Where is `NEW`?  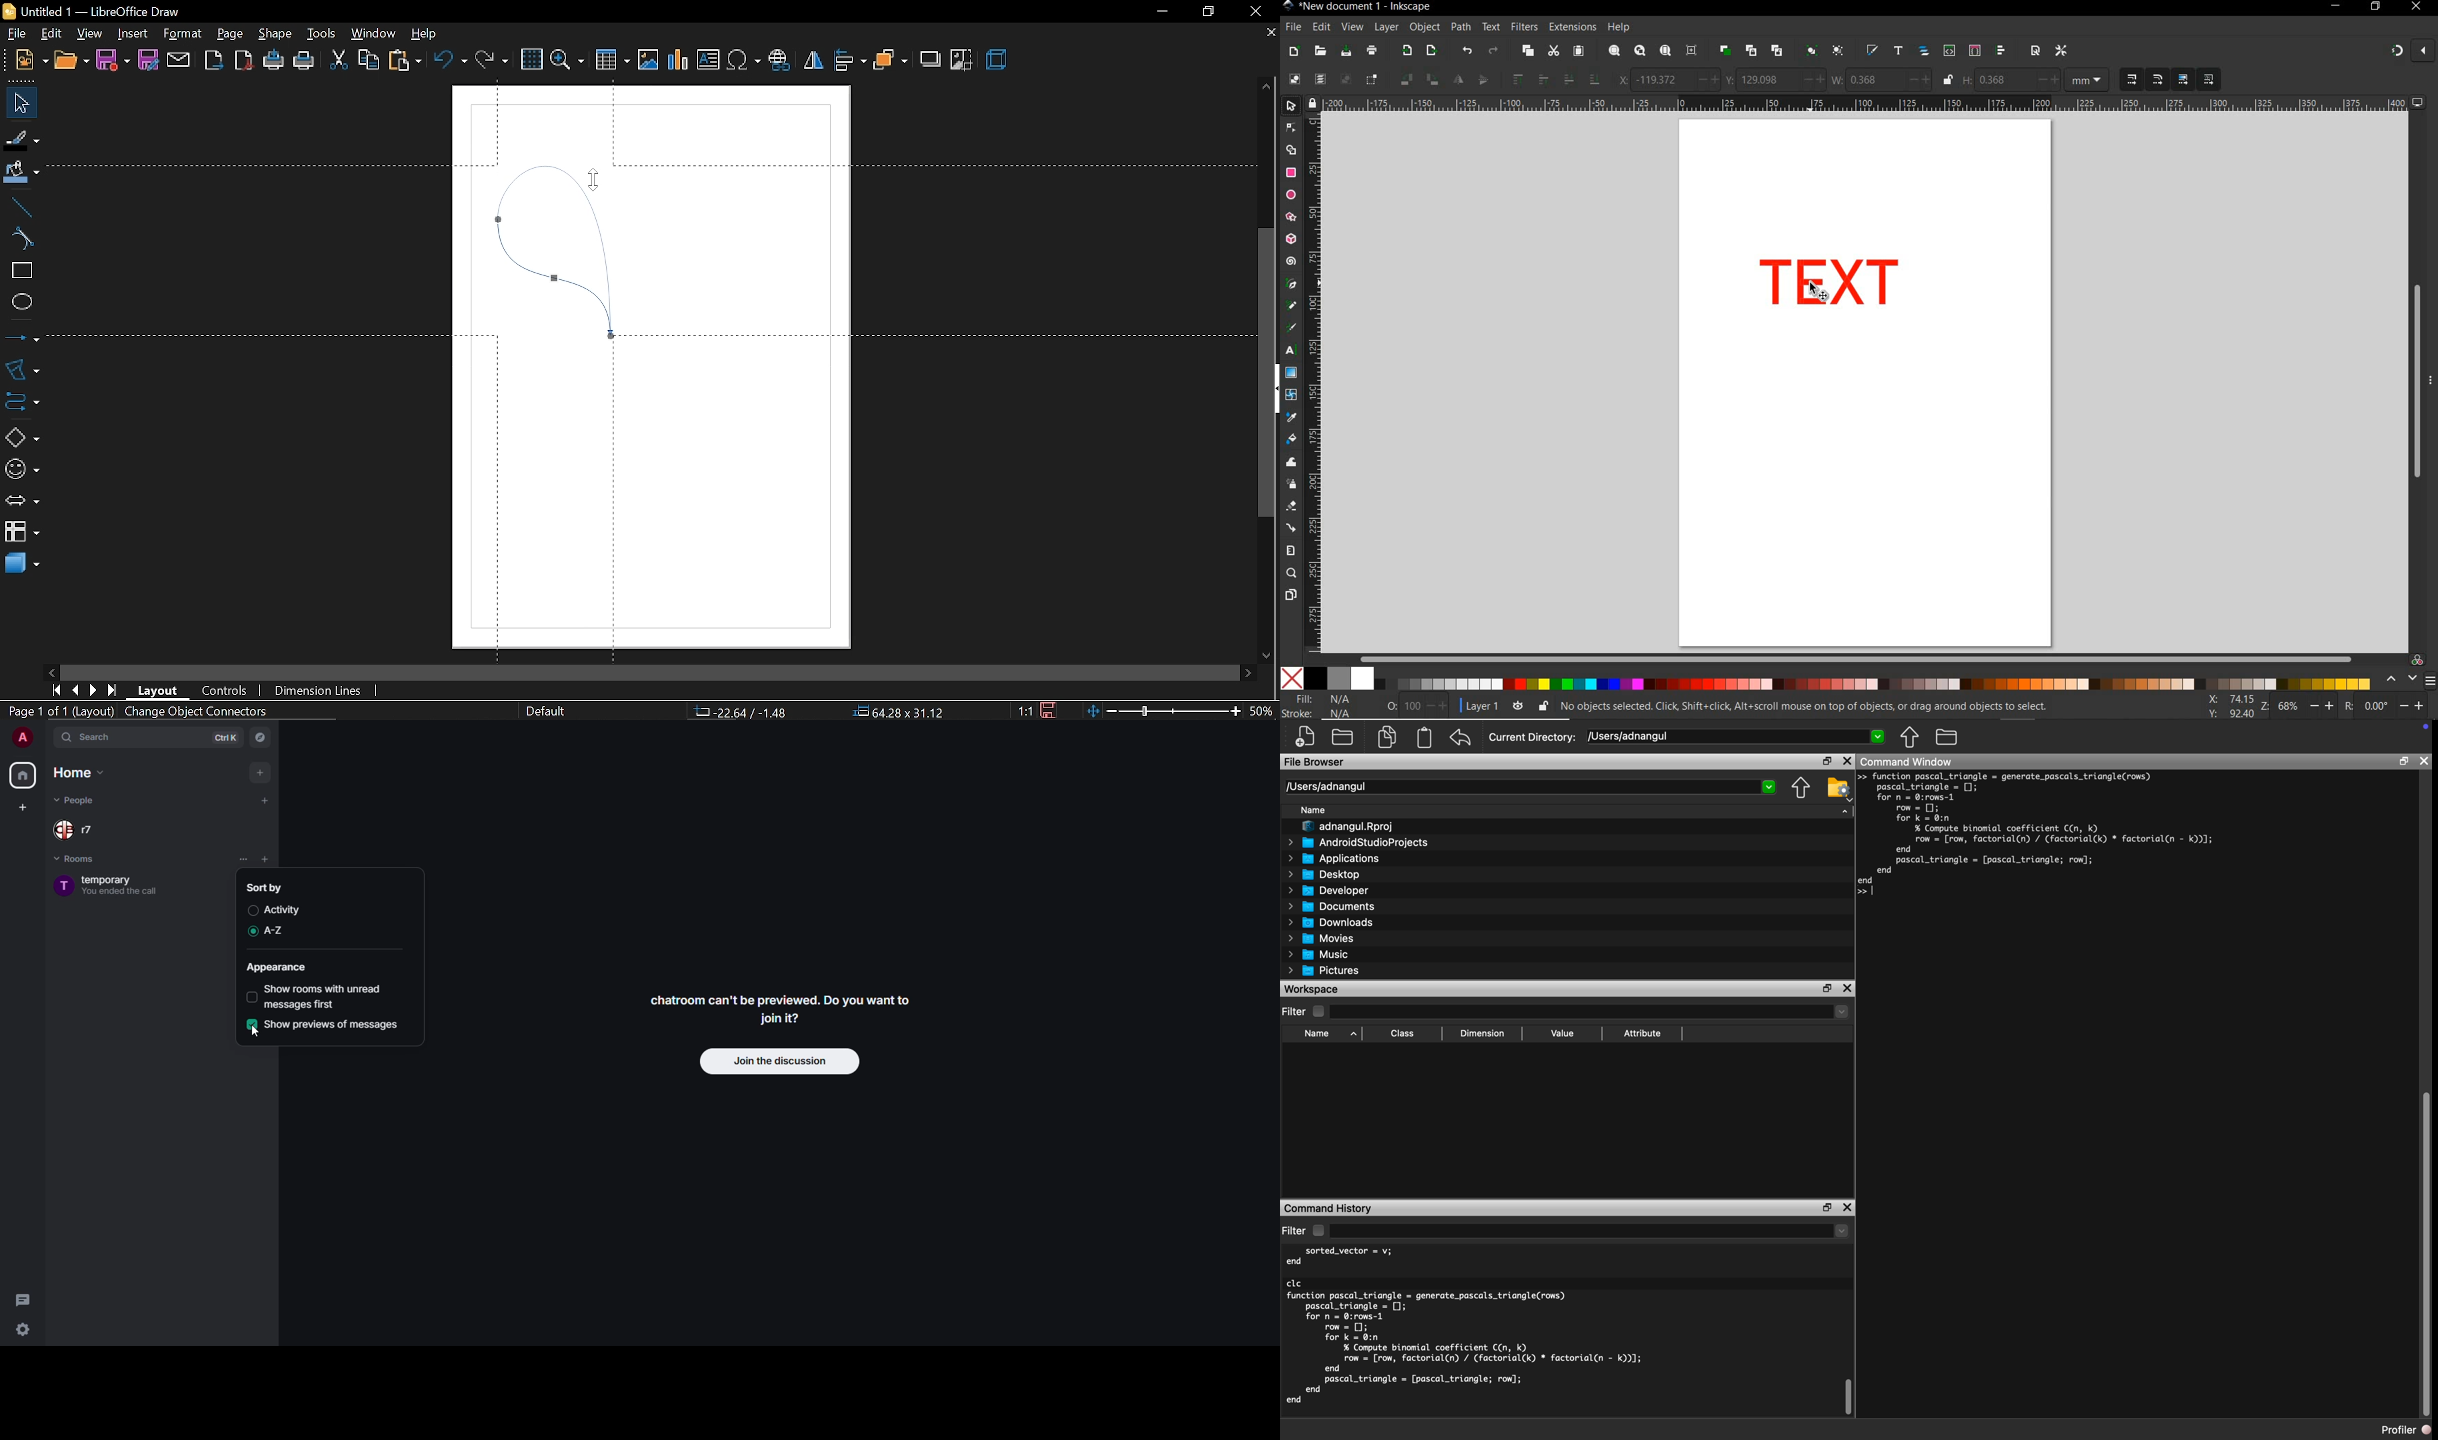 NEW is located at coordinates (1293, 52).